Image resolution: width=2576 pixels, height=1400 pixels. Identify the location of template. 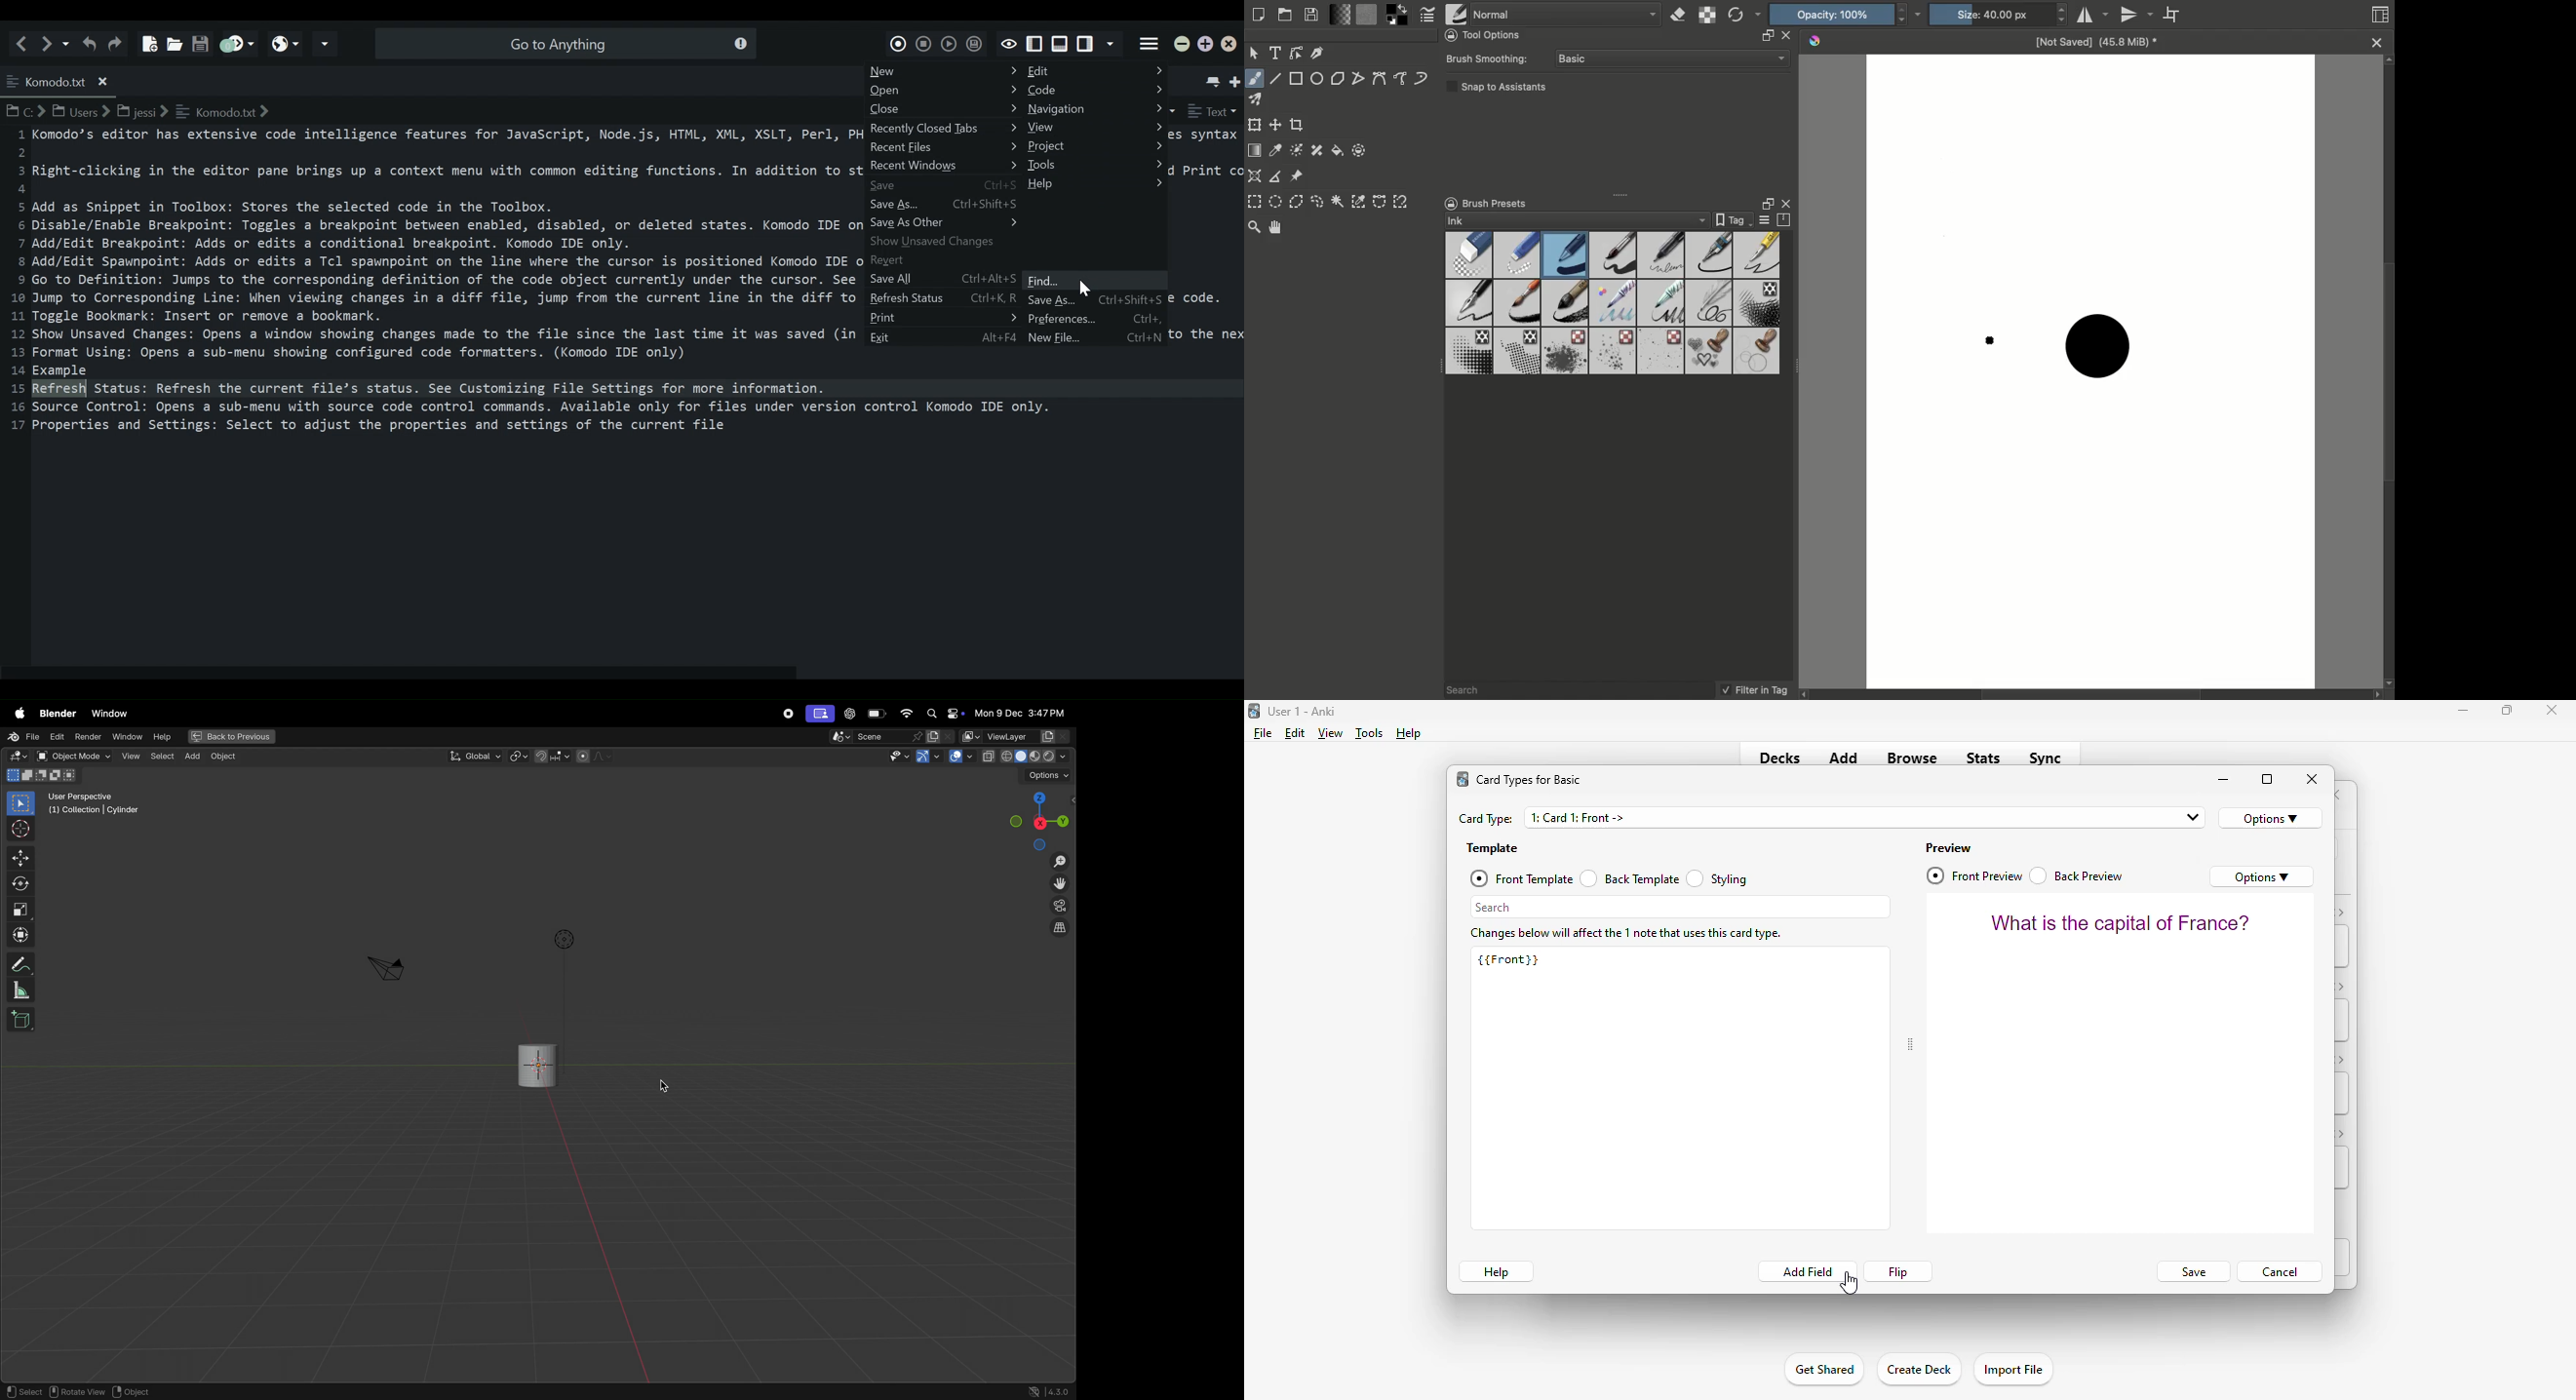
(1493, 849).